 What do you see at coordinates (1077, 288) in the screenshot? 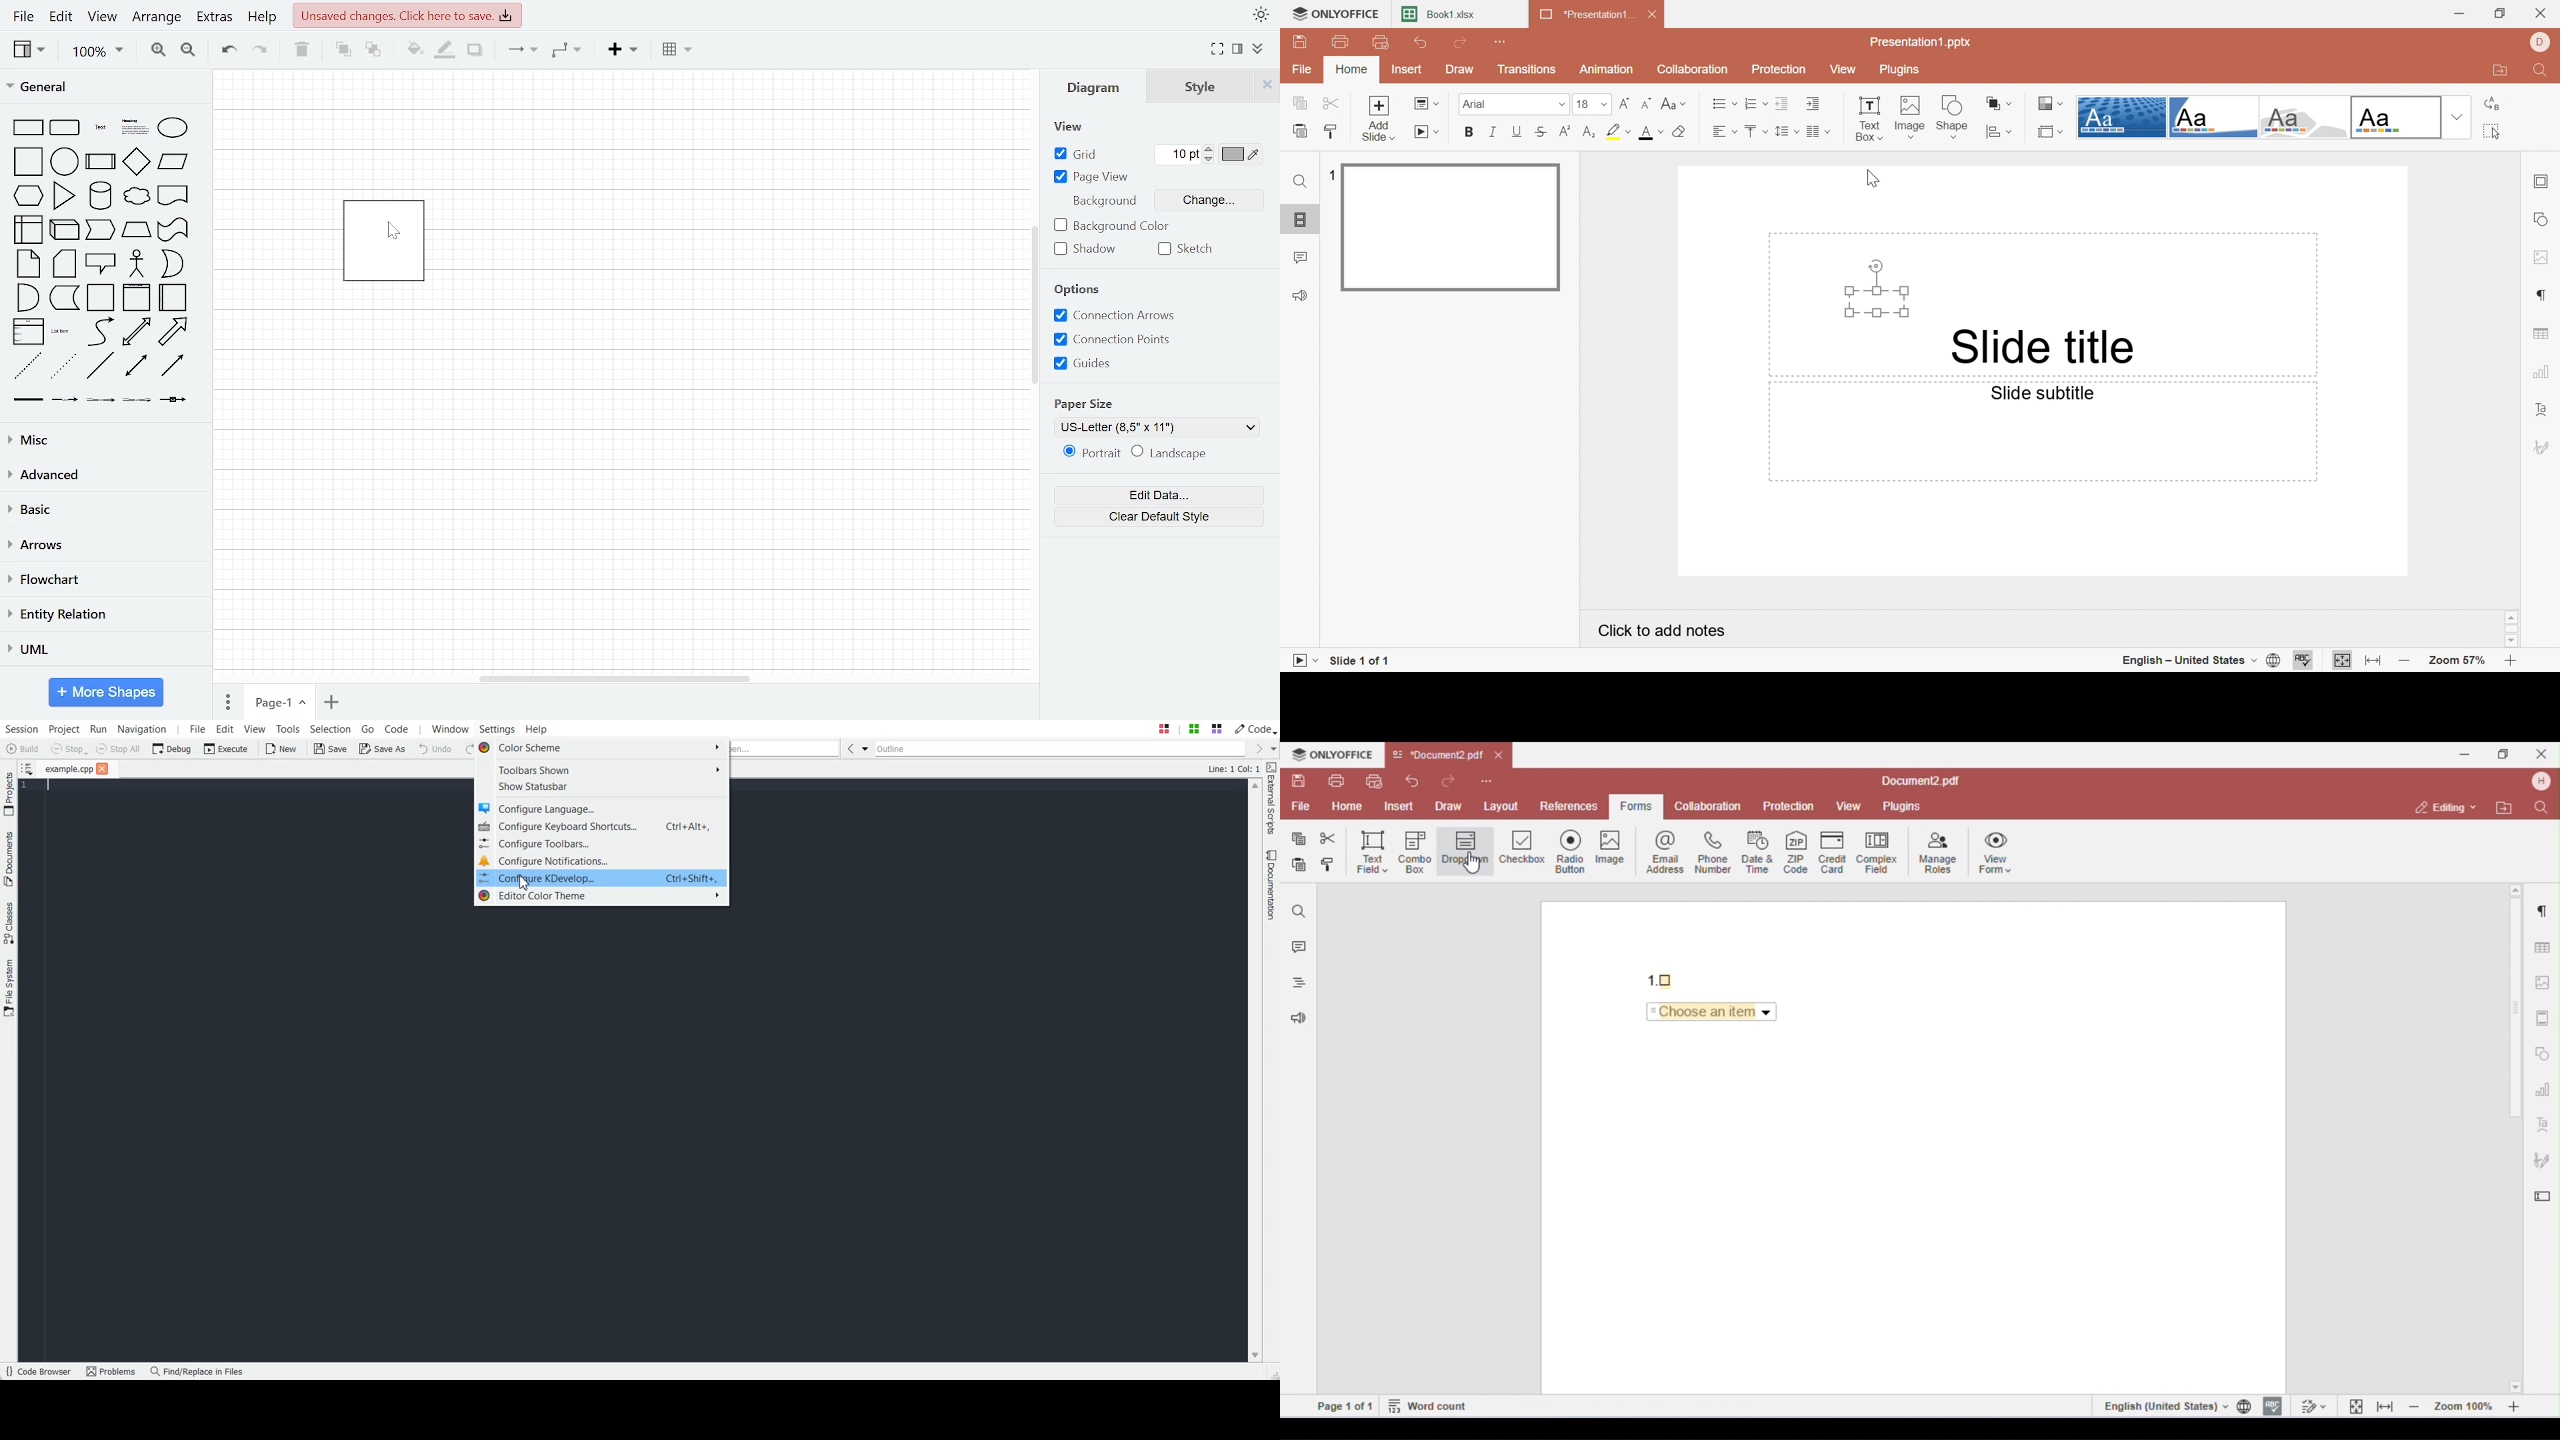
I see `options` at bounding box center [1077, 288].